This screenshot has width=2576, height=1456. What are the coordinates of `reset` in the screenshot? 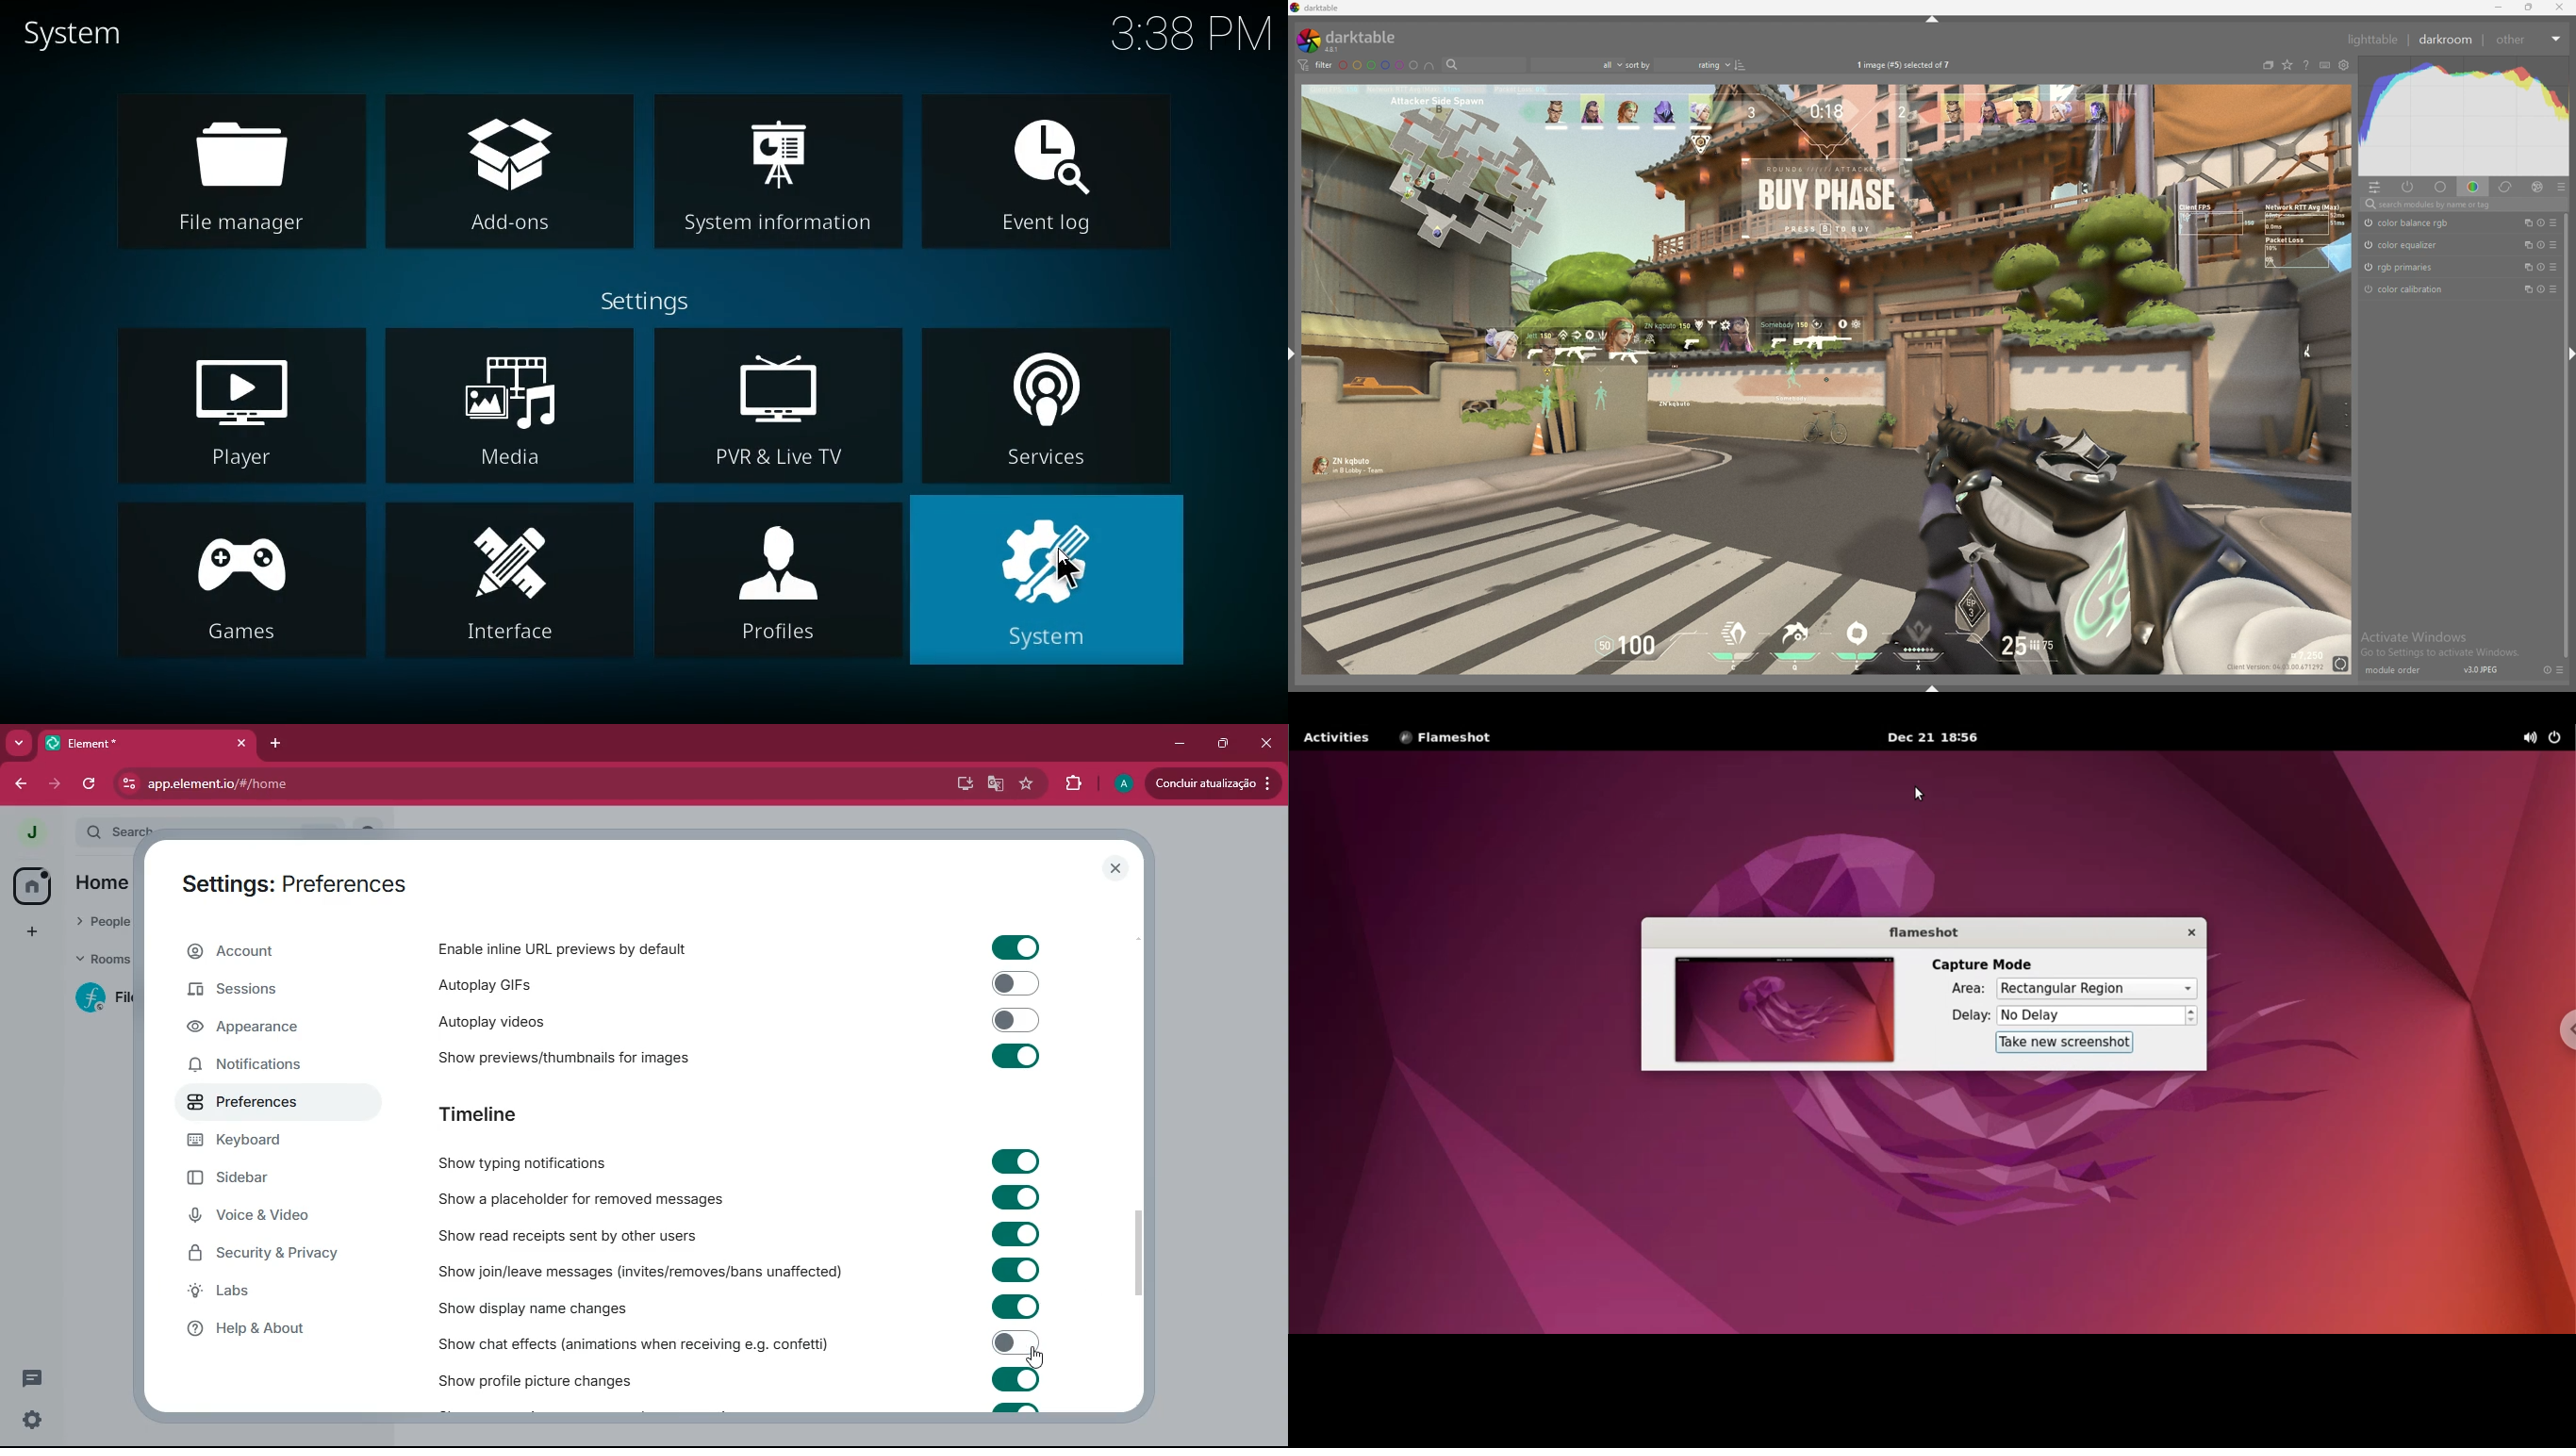 It's located at (2540, 223).